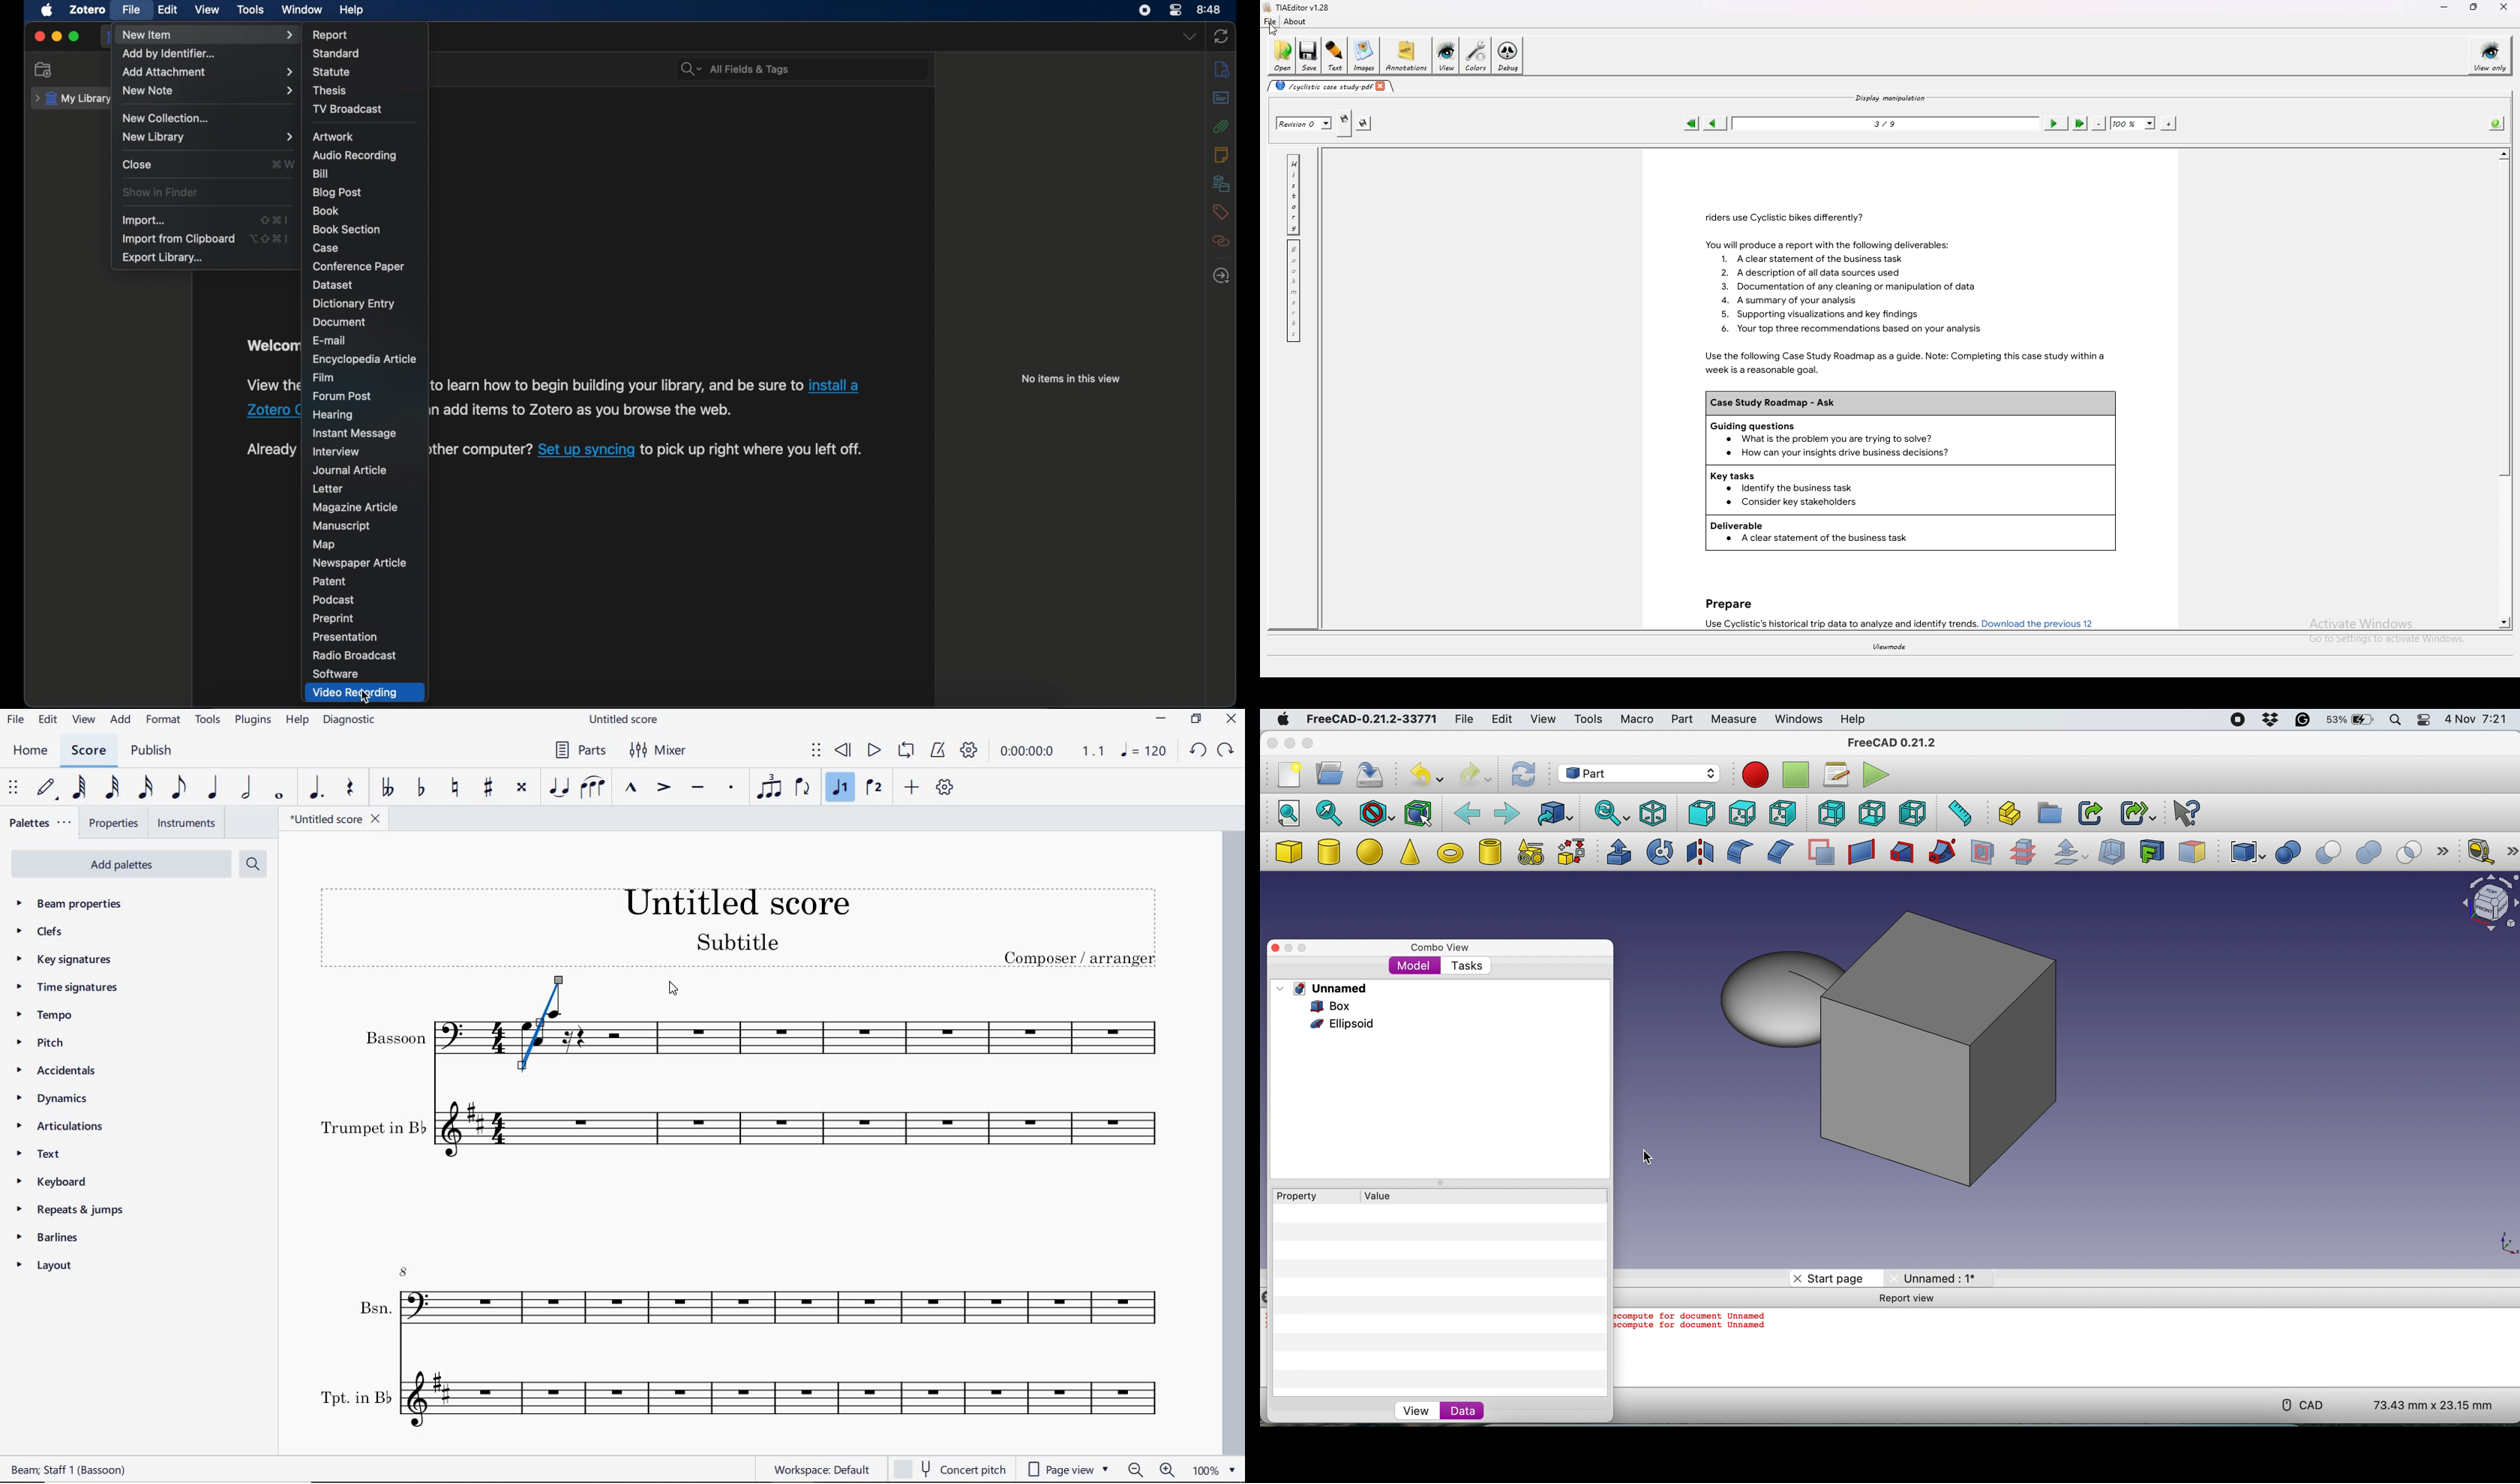 This screenshot has width=2520, height=1484. Describe the element at coordinates (1821, 852) in the screenshot. I see `make face from wires` at that location.